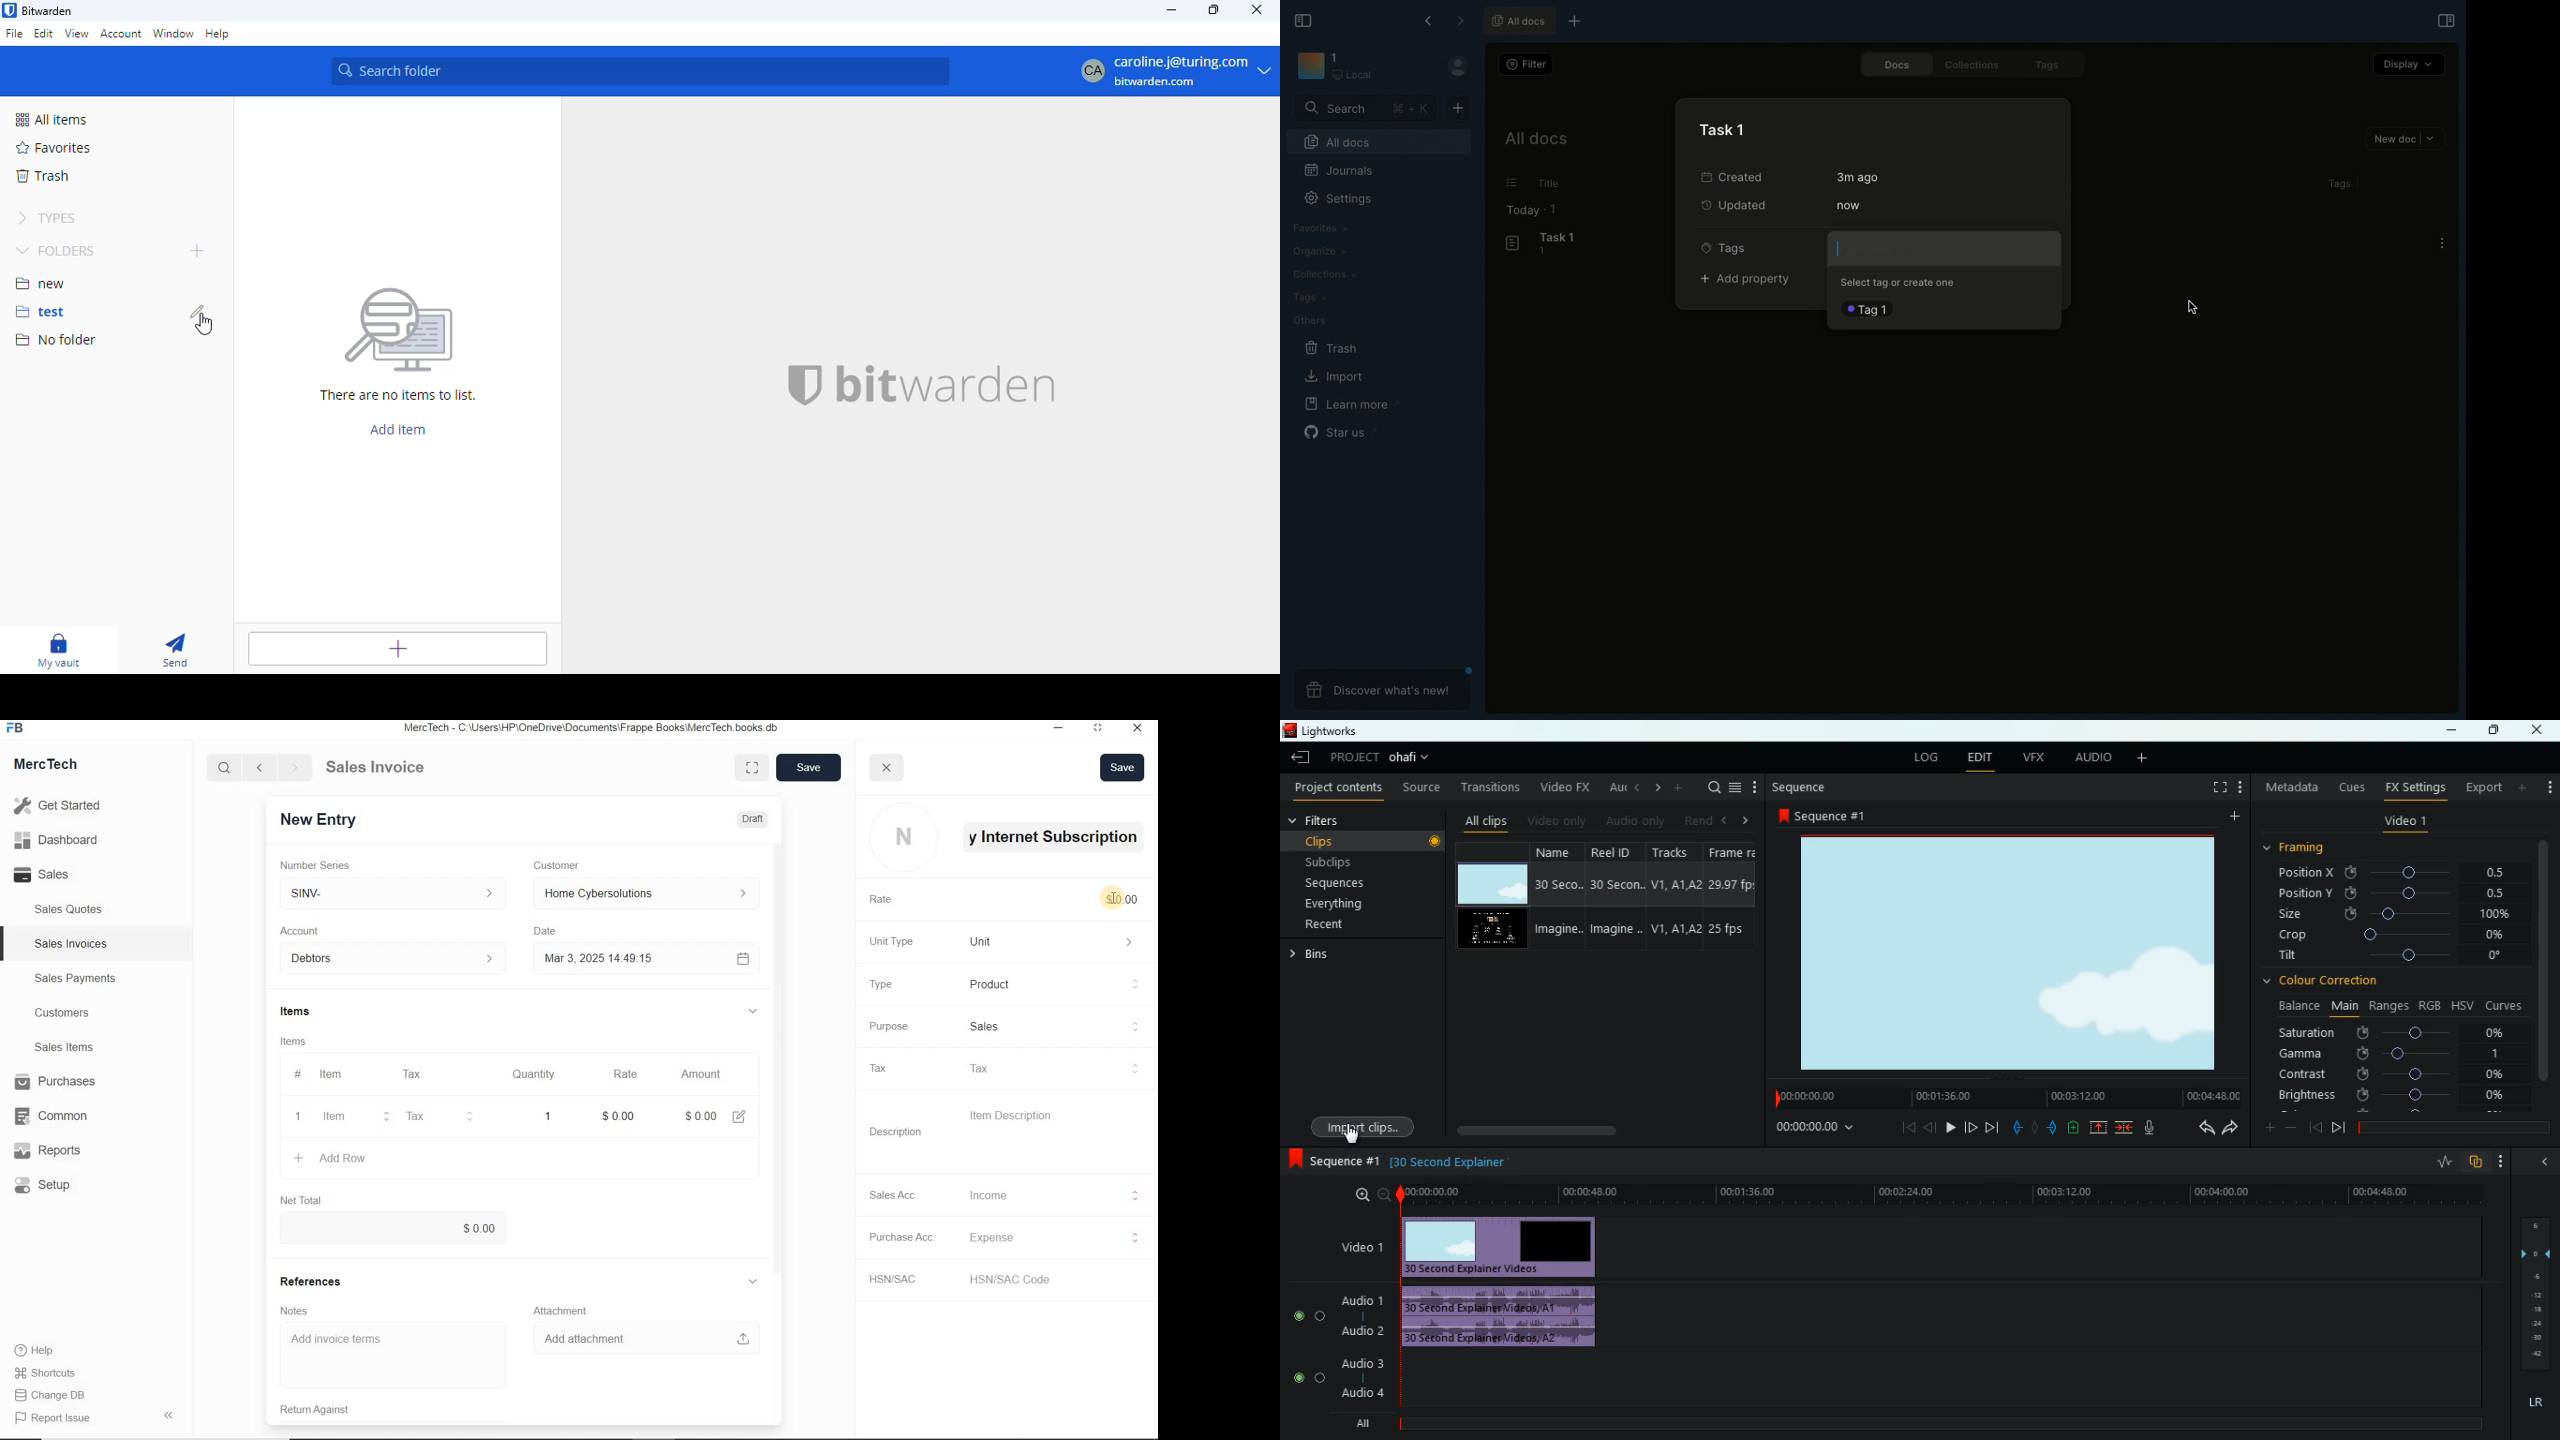 The height and width of the screenshot is (1456, 2576). Describe the element at coordinates (901, 1279) in the screenshot. I see `HSN/SAC` at that location.